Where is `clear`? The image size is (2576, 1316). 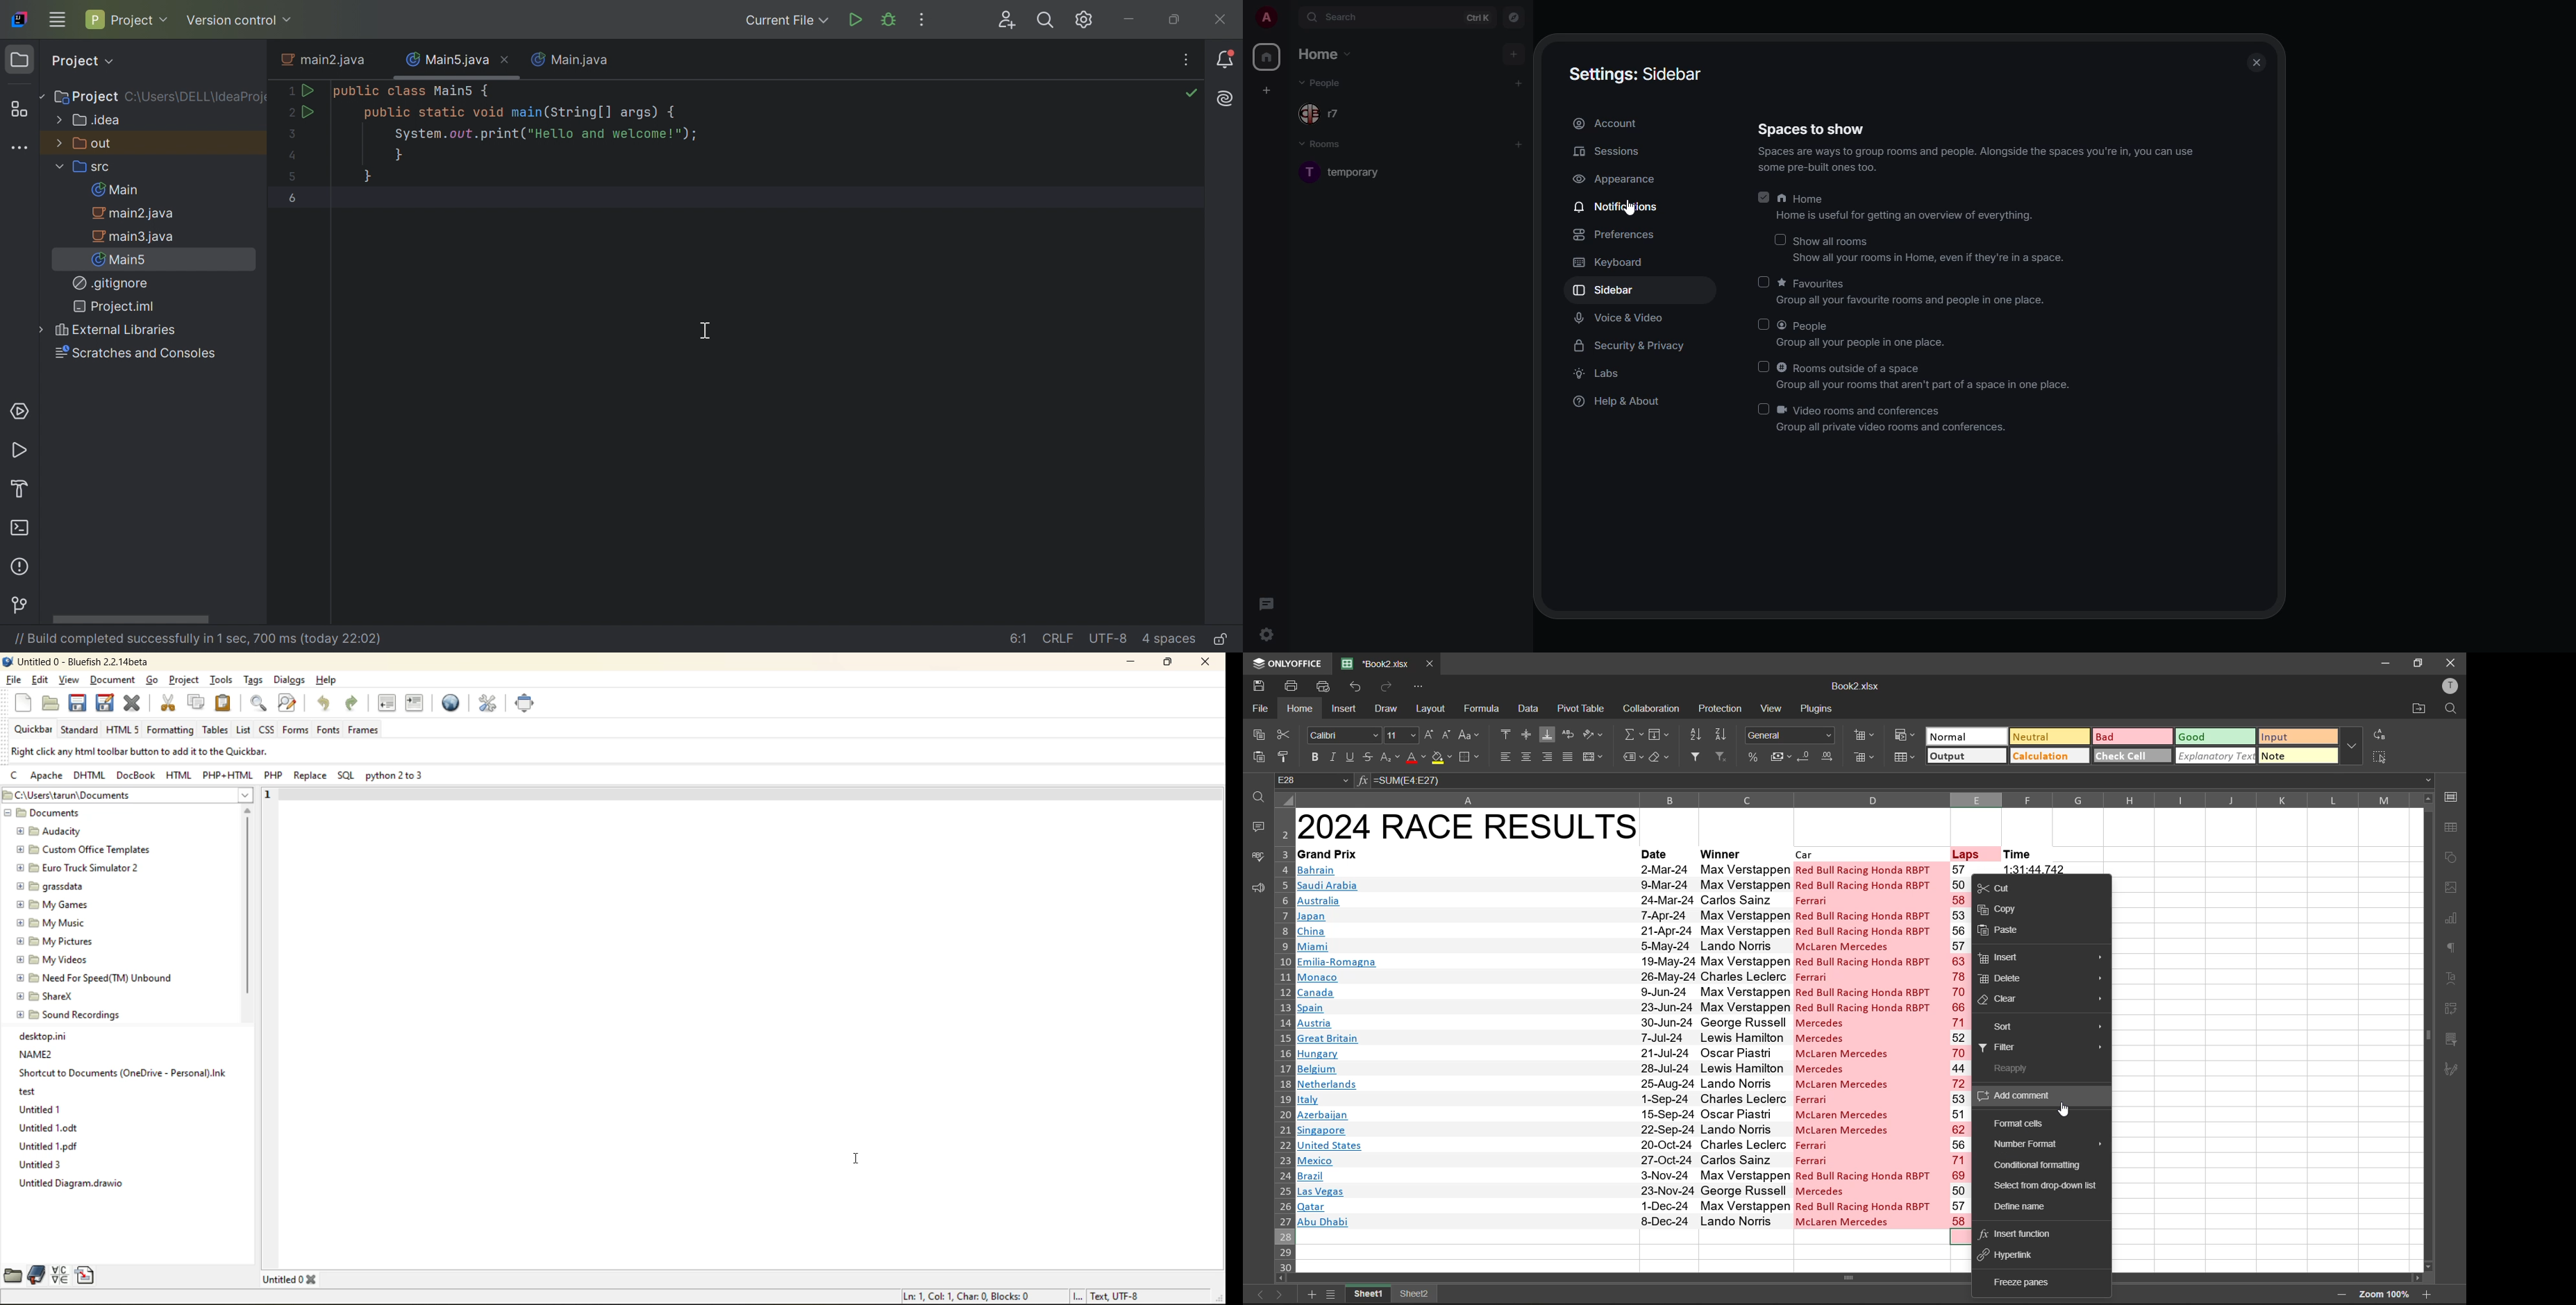
clear is located at coordinates (2041, 1000).